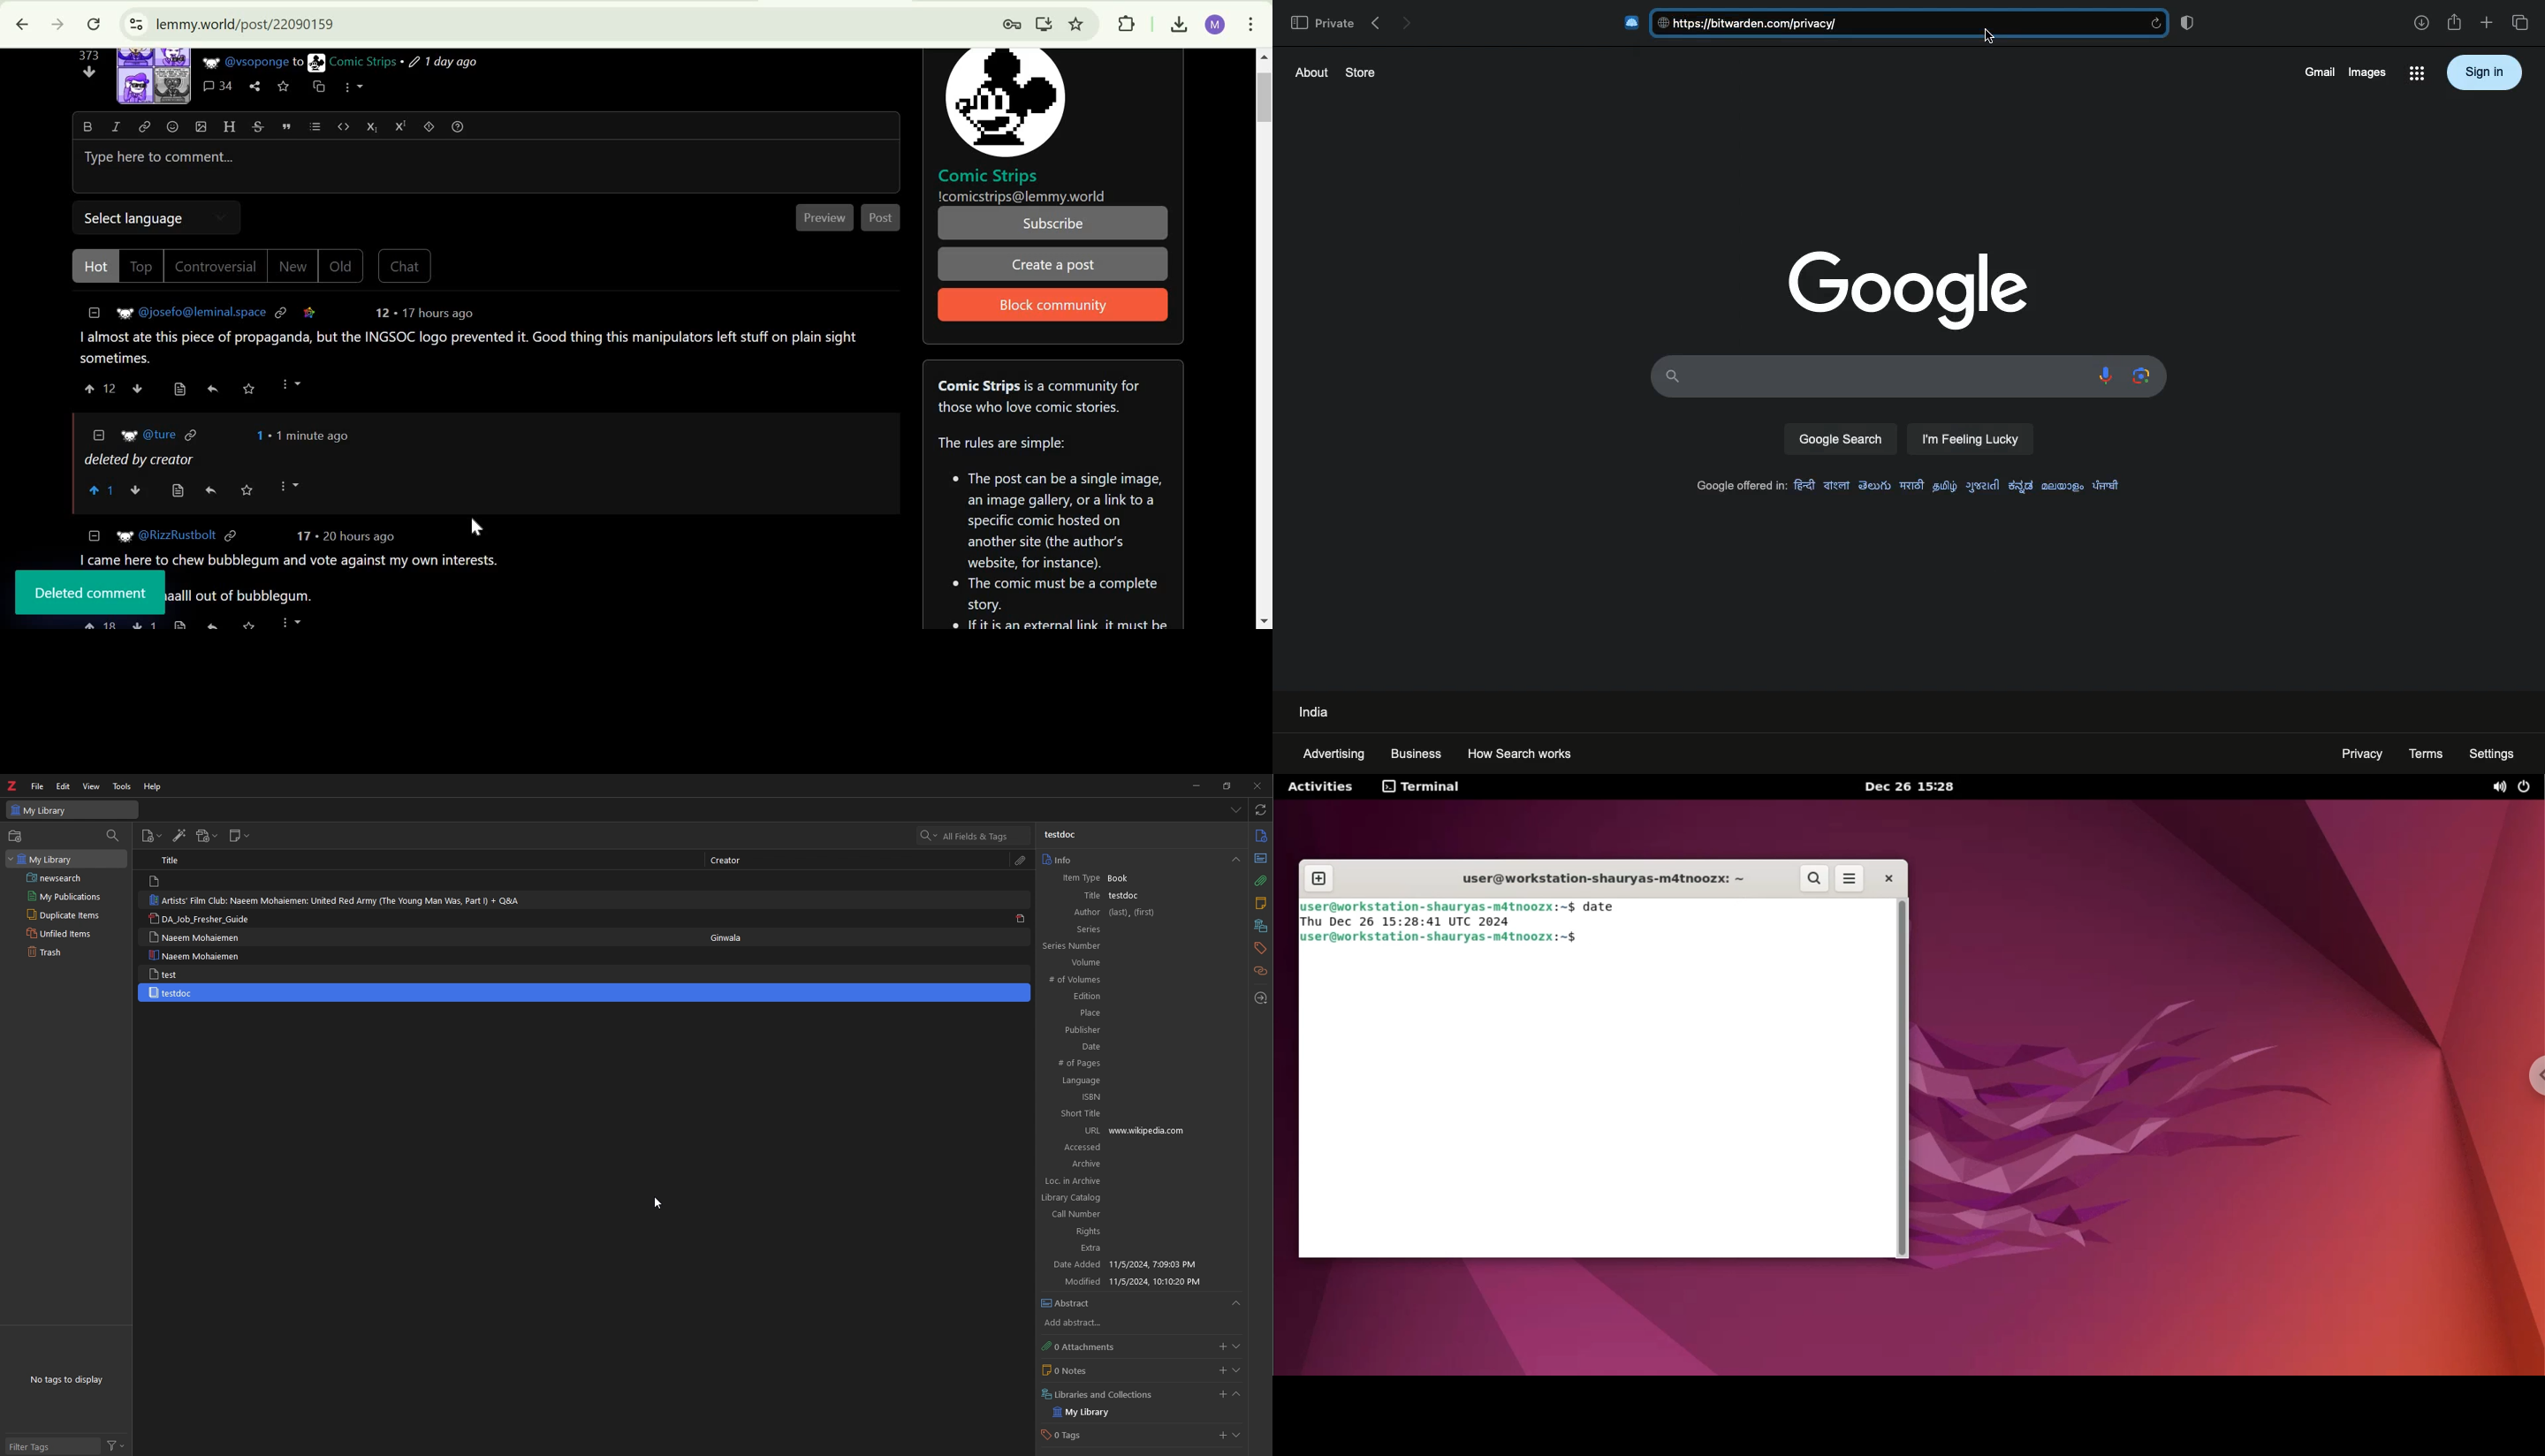  What do you see at coordinates (52, 1447) in the screenshot?
I see `filter tags` at bounding box center [52, 1447].